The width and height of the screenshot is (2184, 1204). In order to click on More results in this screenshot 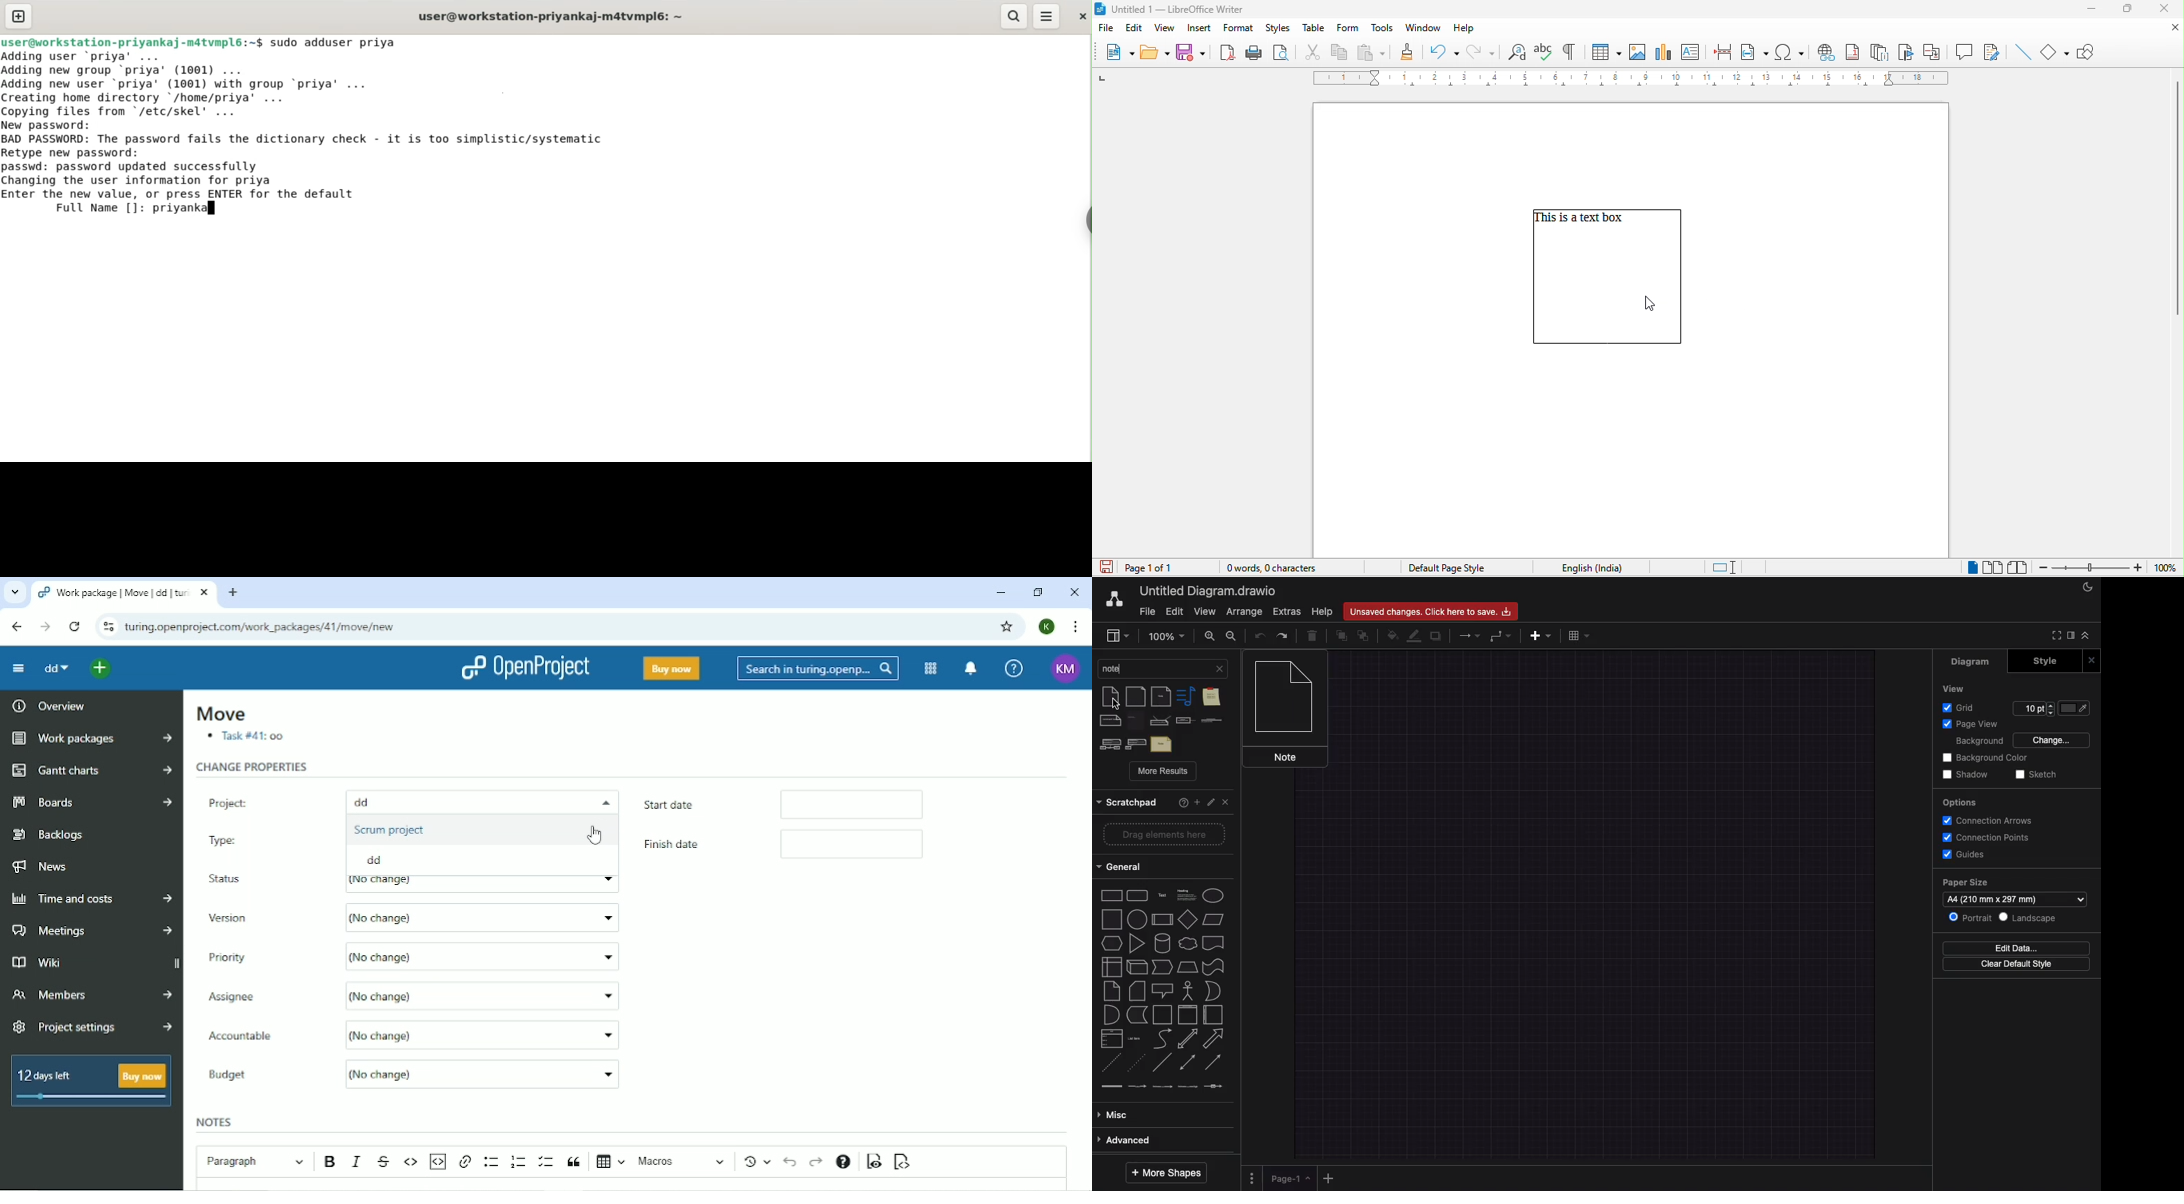, I will do `click(1163, 772)`.